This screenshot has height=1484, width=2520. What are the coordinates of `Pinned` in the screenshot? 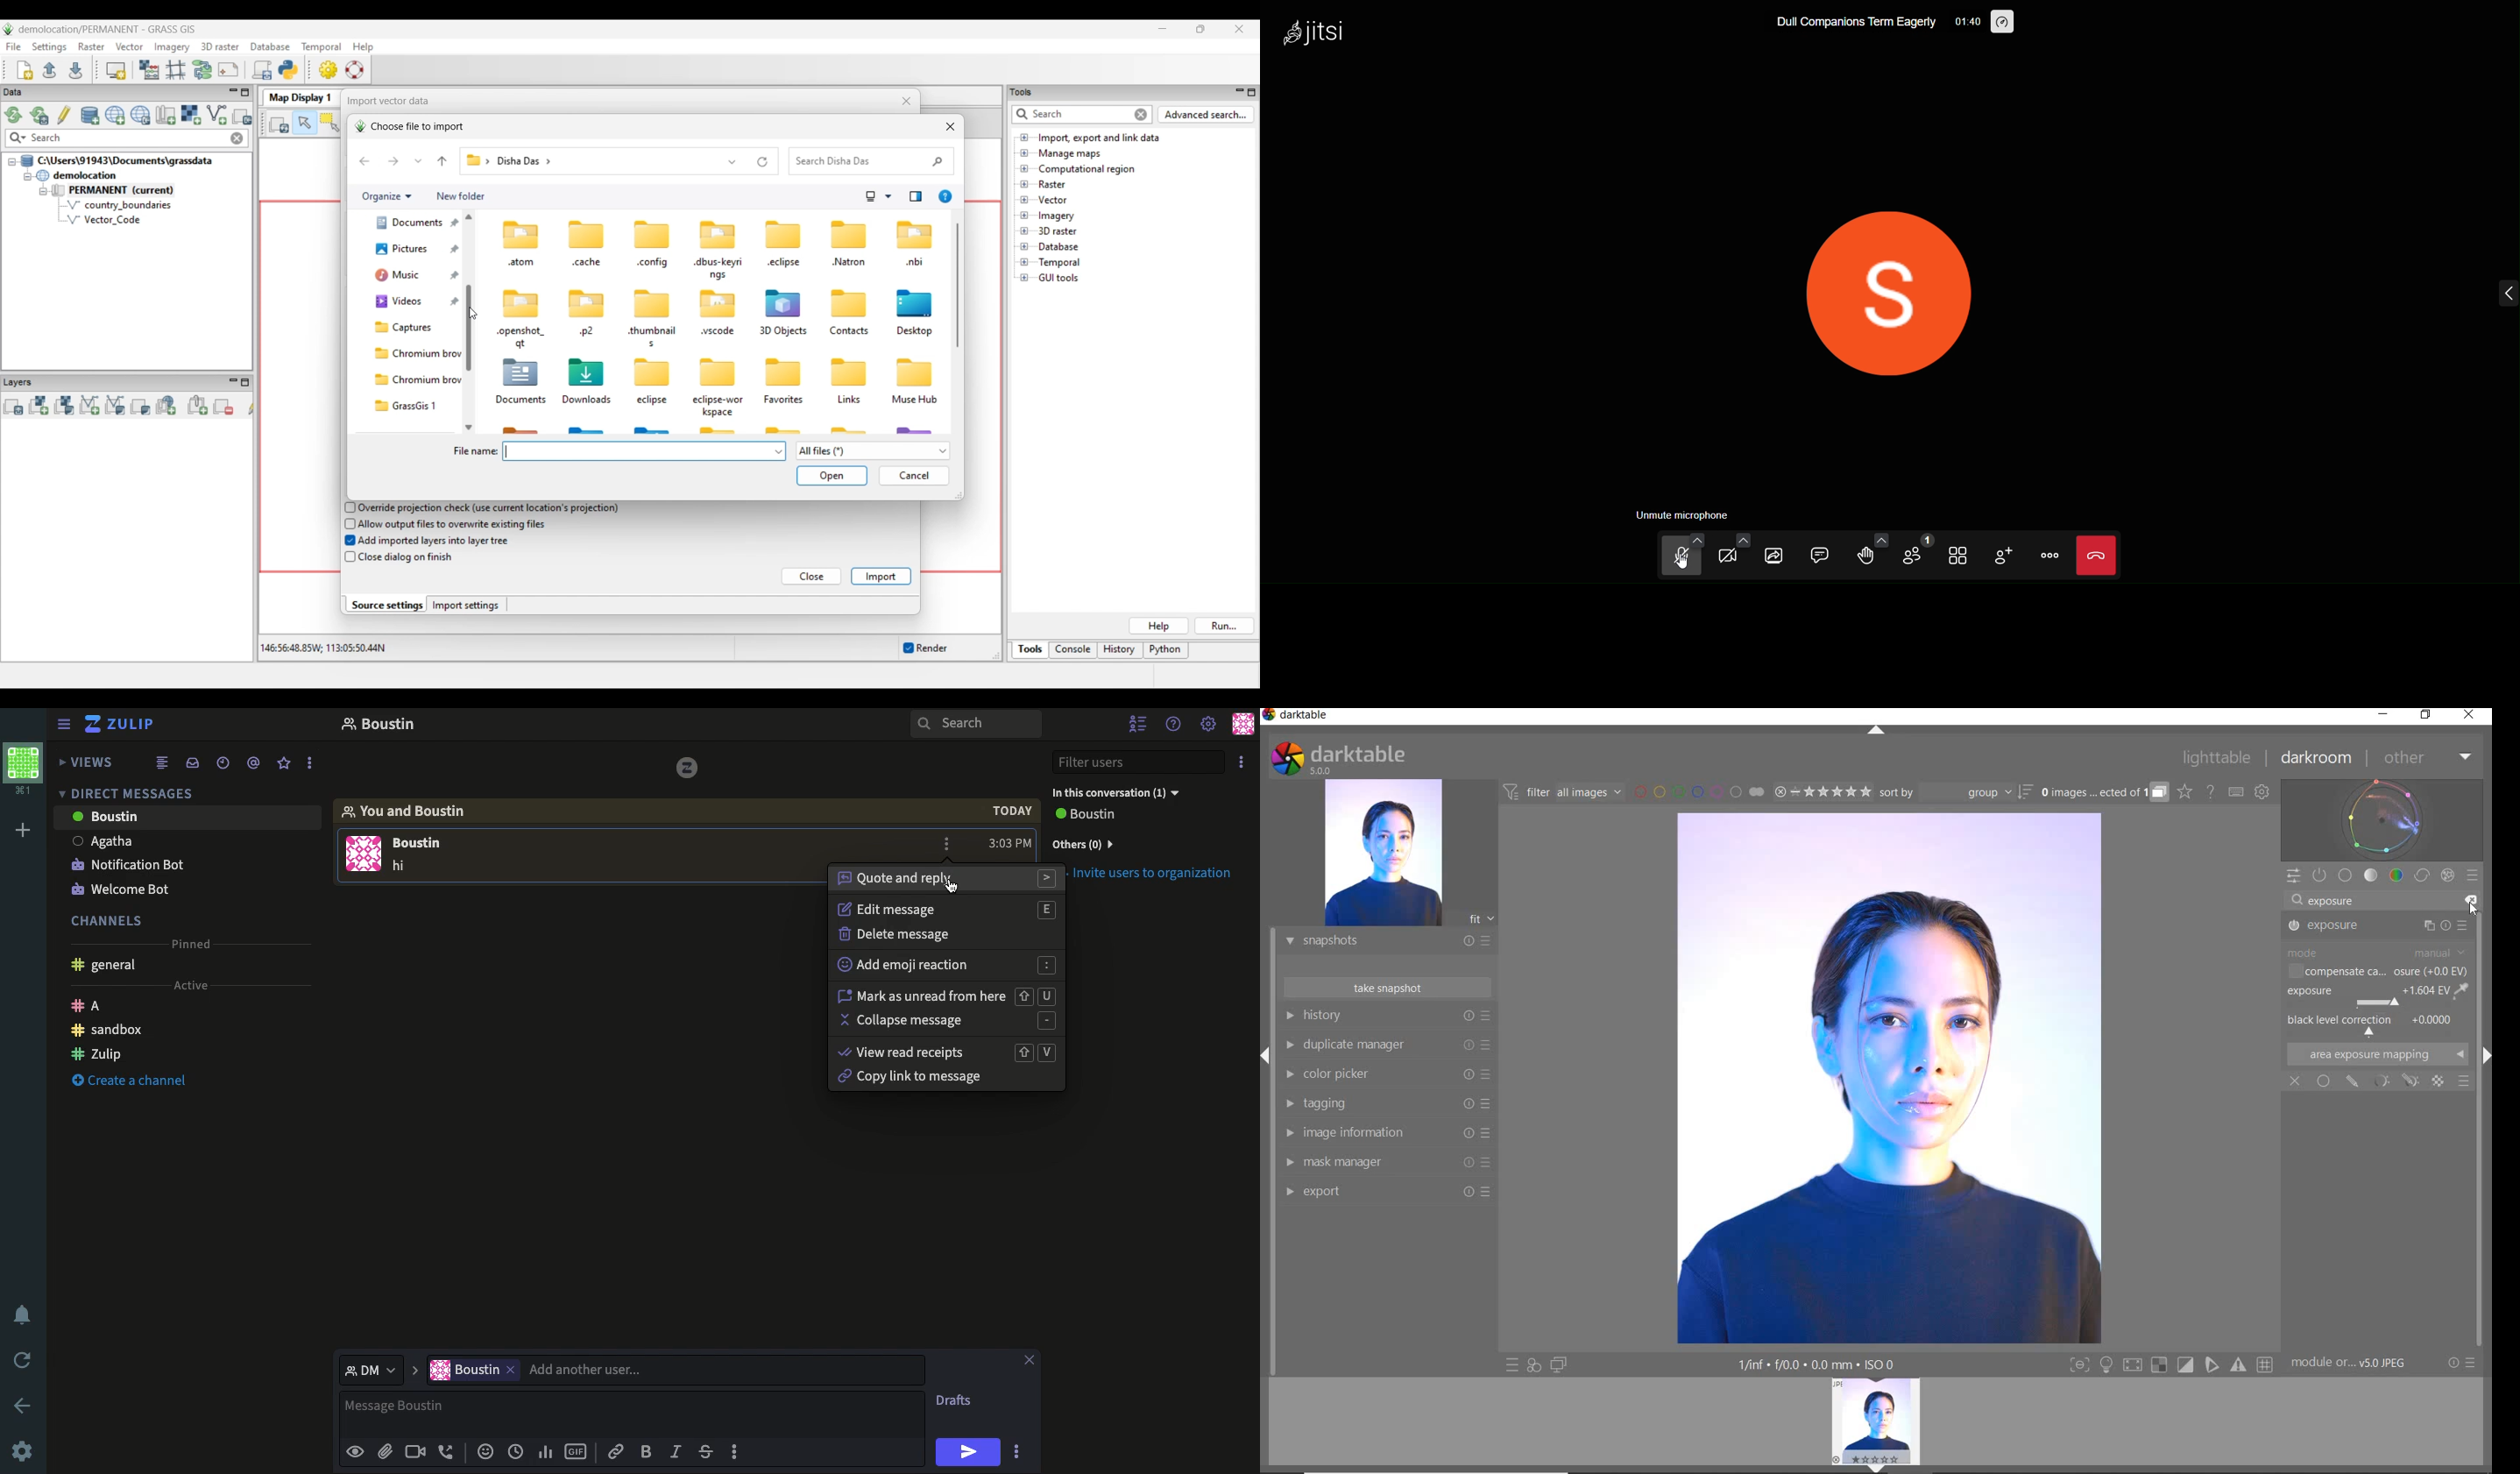 It's located at (194, 943).